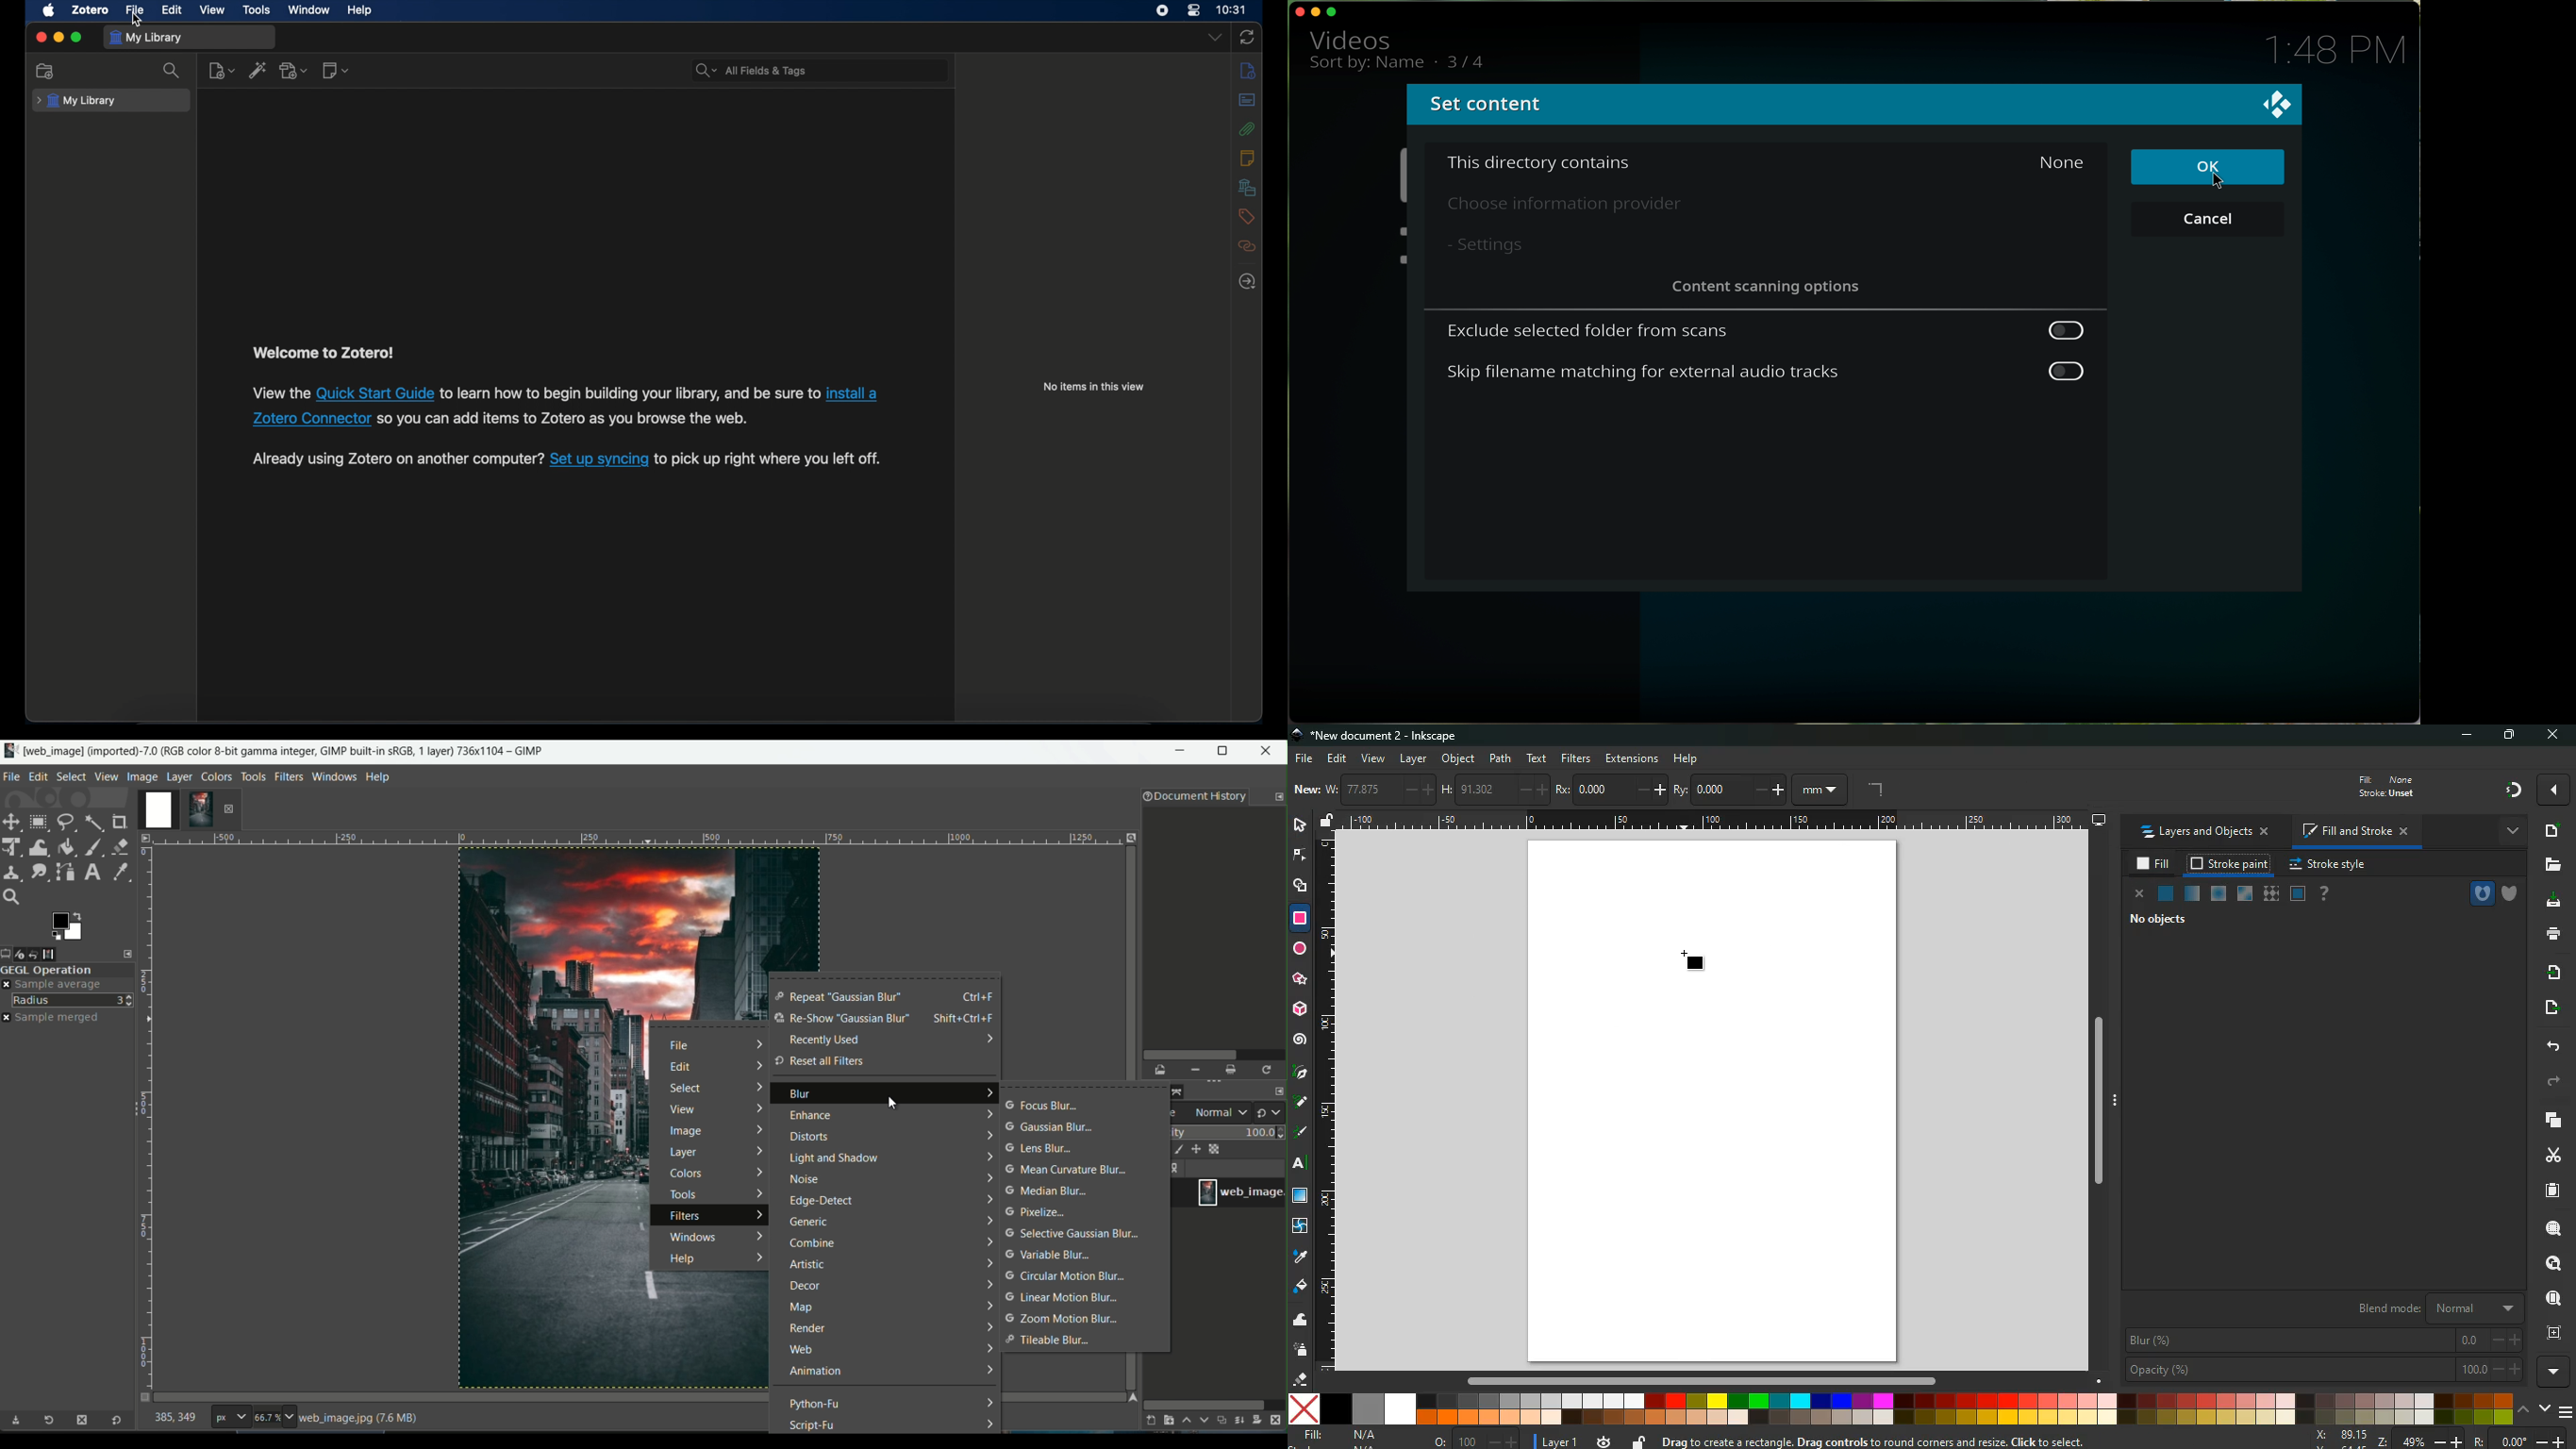  What do you see at coordinates (2431, 1308) in the screenshot?
I see `blend mode` at bounding box center [2431, 1308].